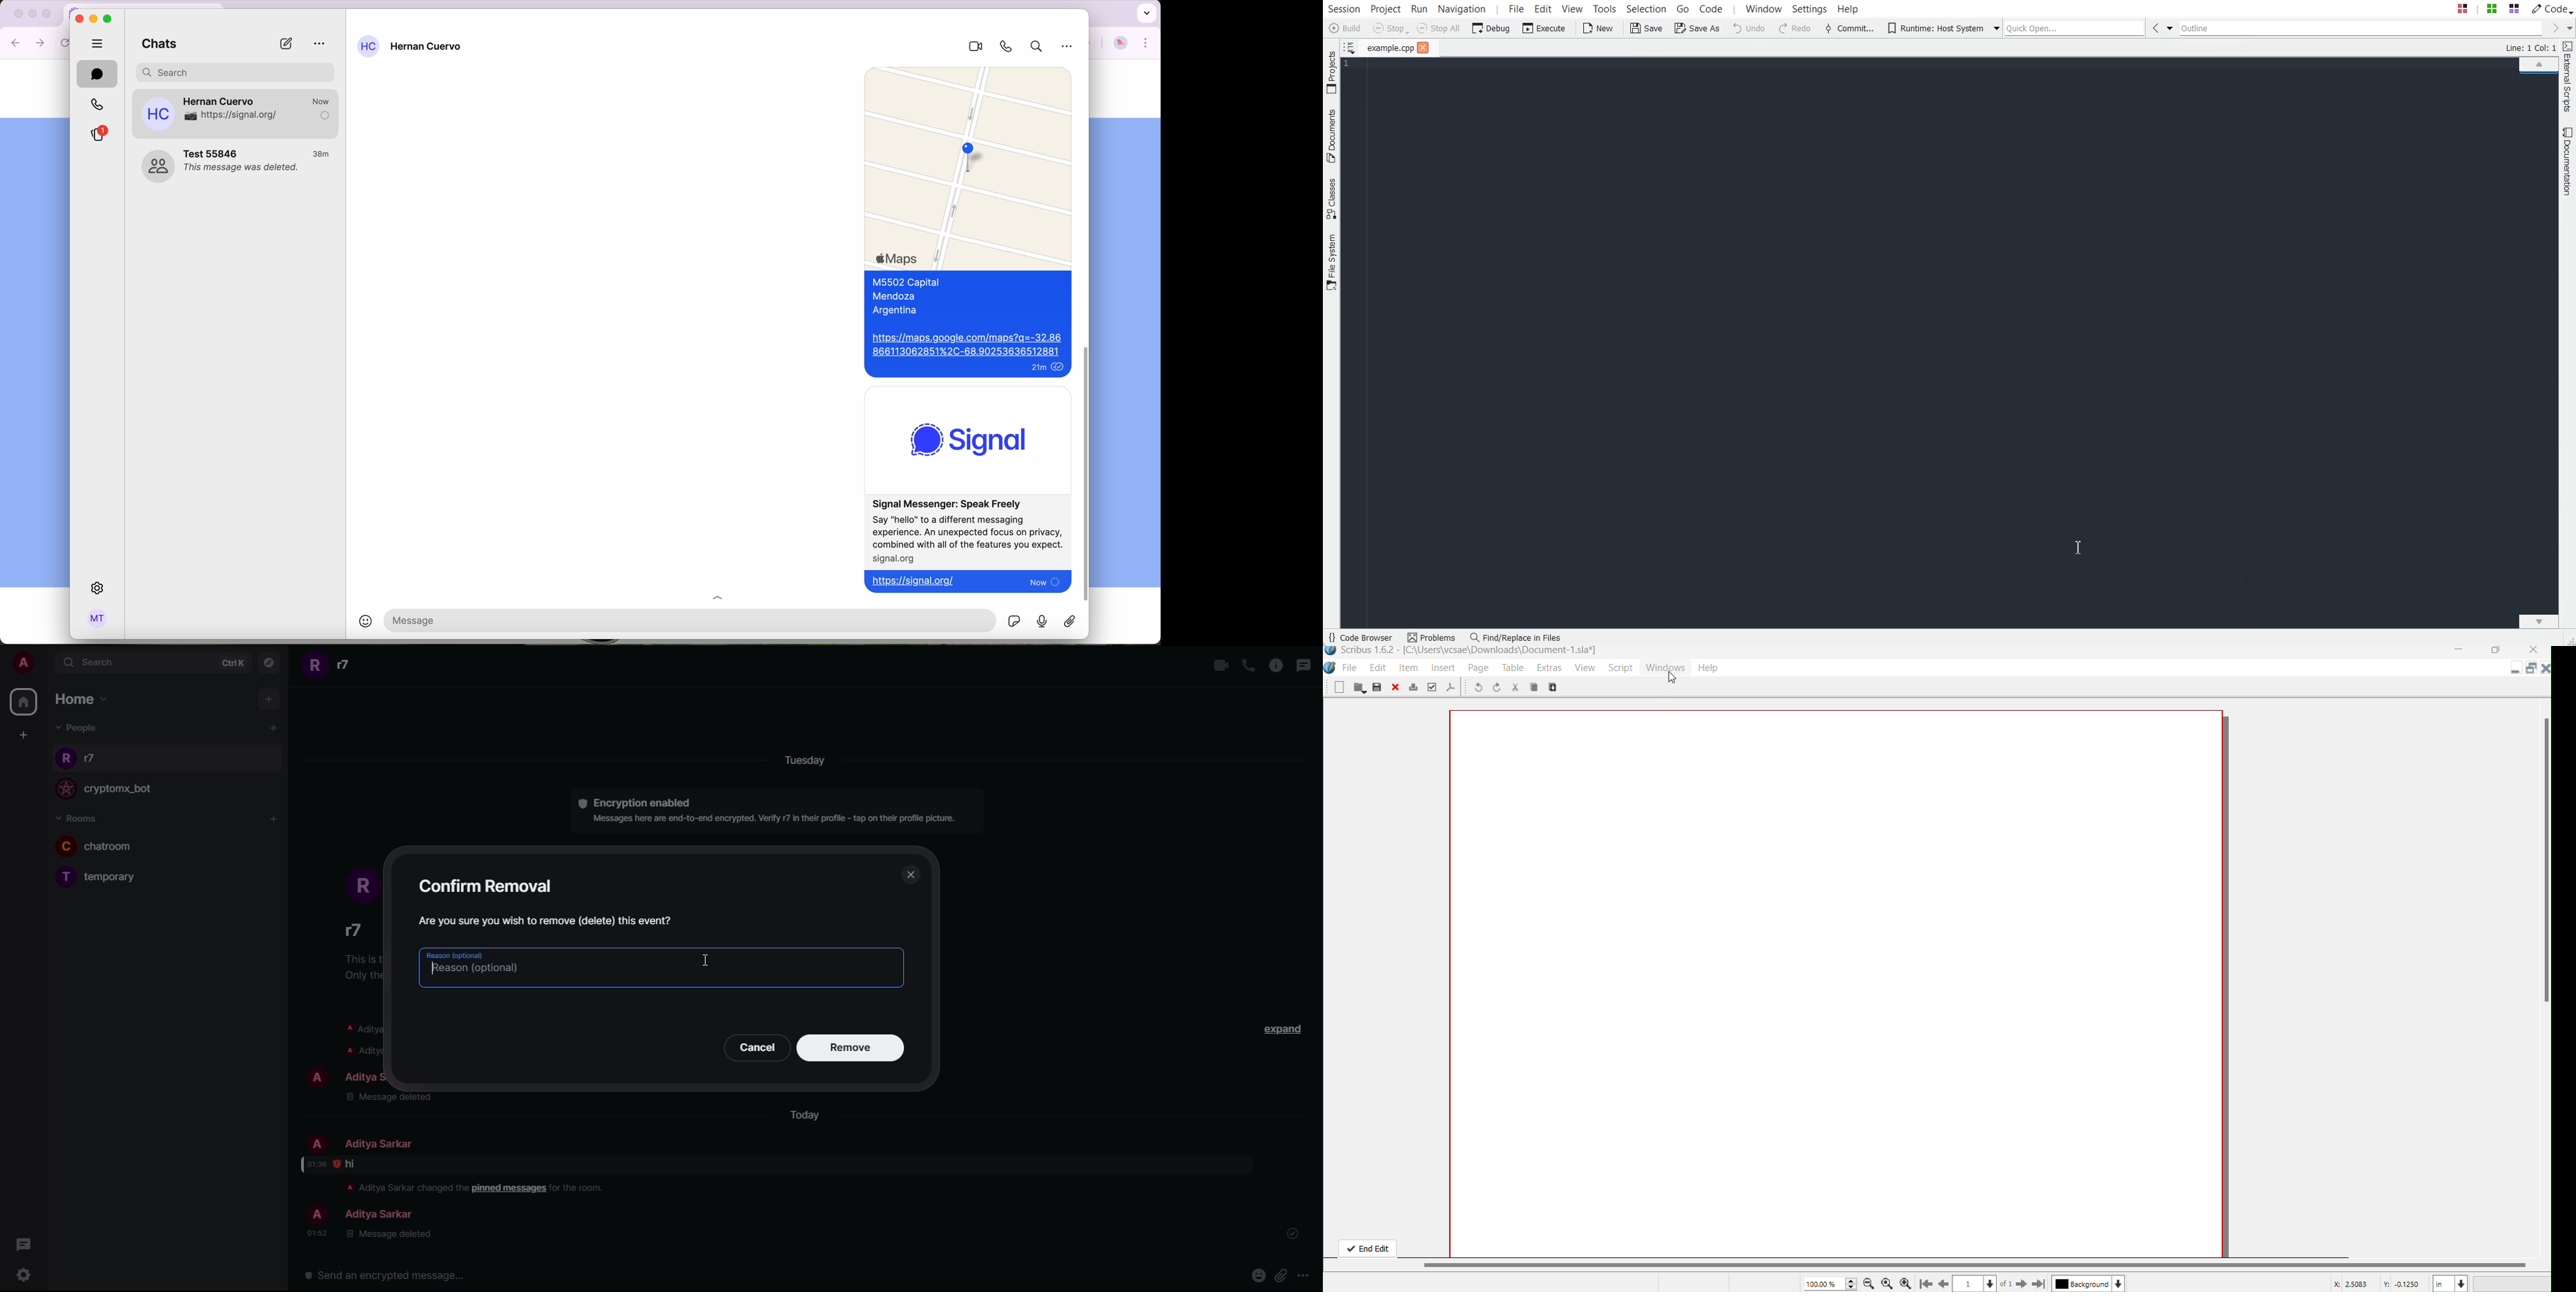 This screenshot has height=1316, width=2576. What do you see at coordinates (1397, 686) in the screenshot?
I see `` at bounding box center [1397, 686].